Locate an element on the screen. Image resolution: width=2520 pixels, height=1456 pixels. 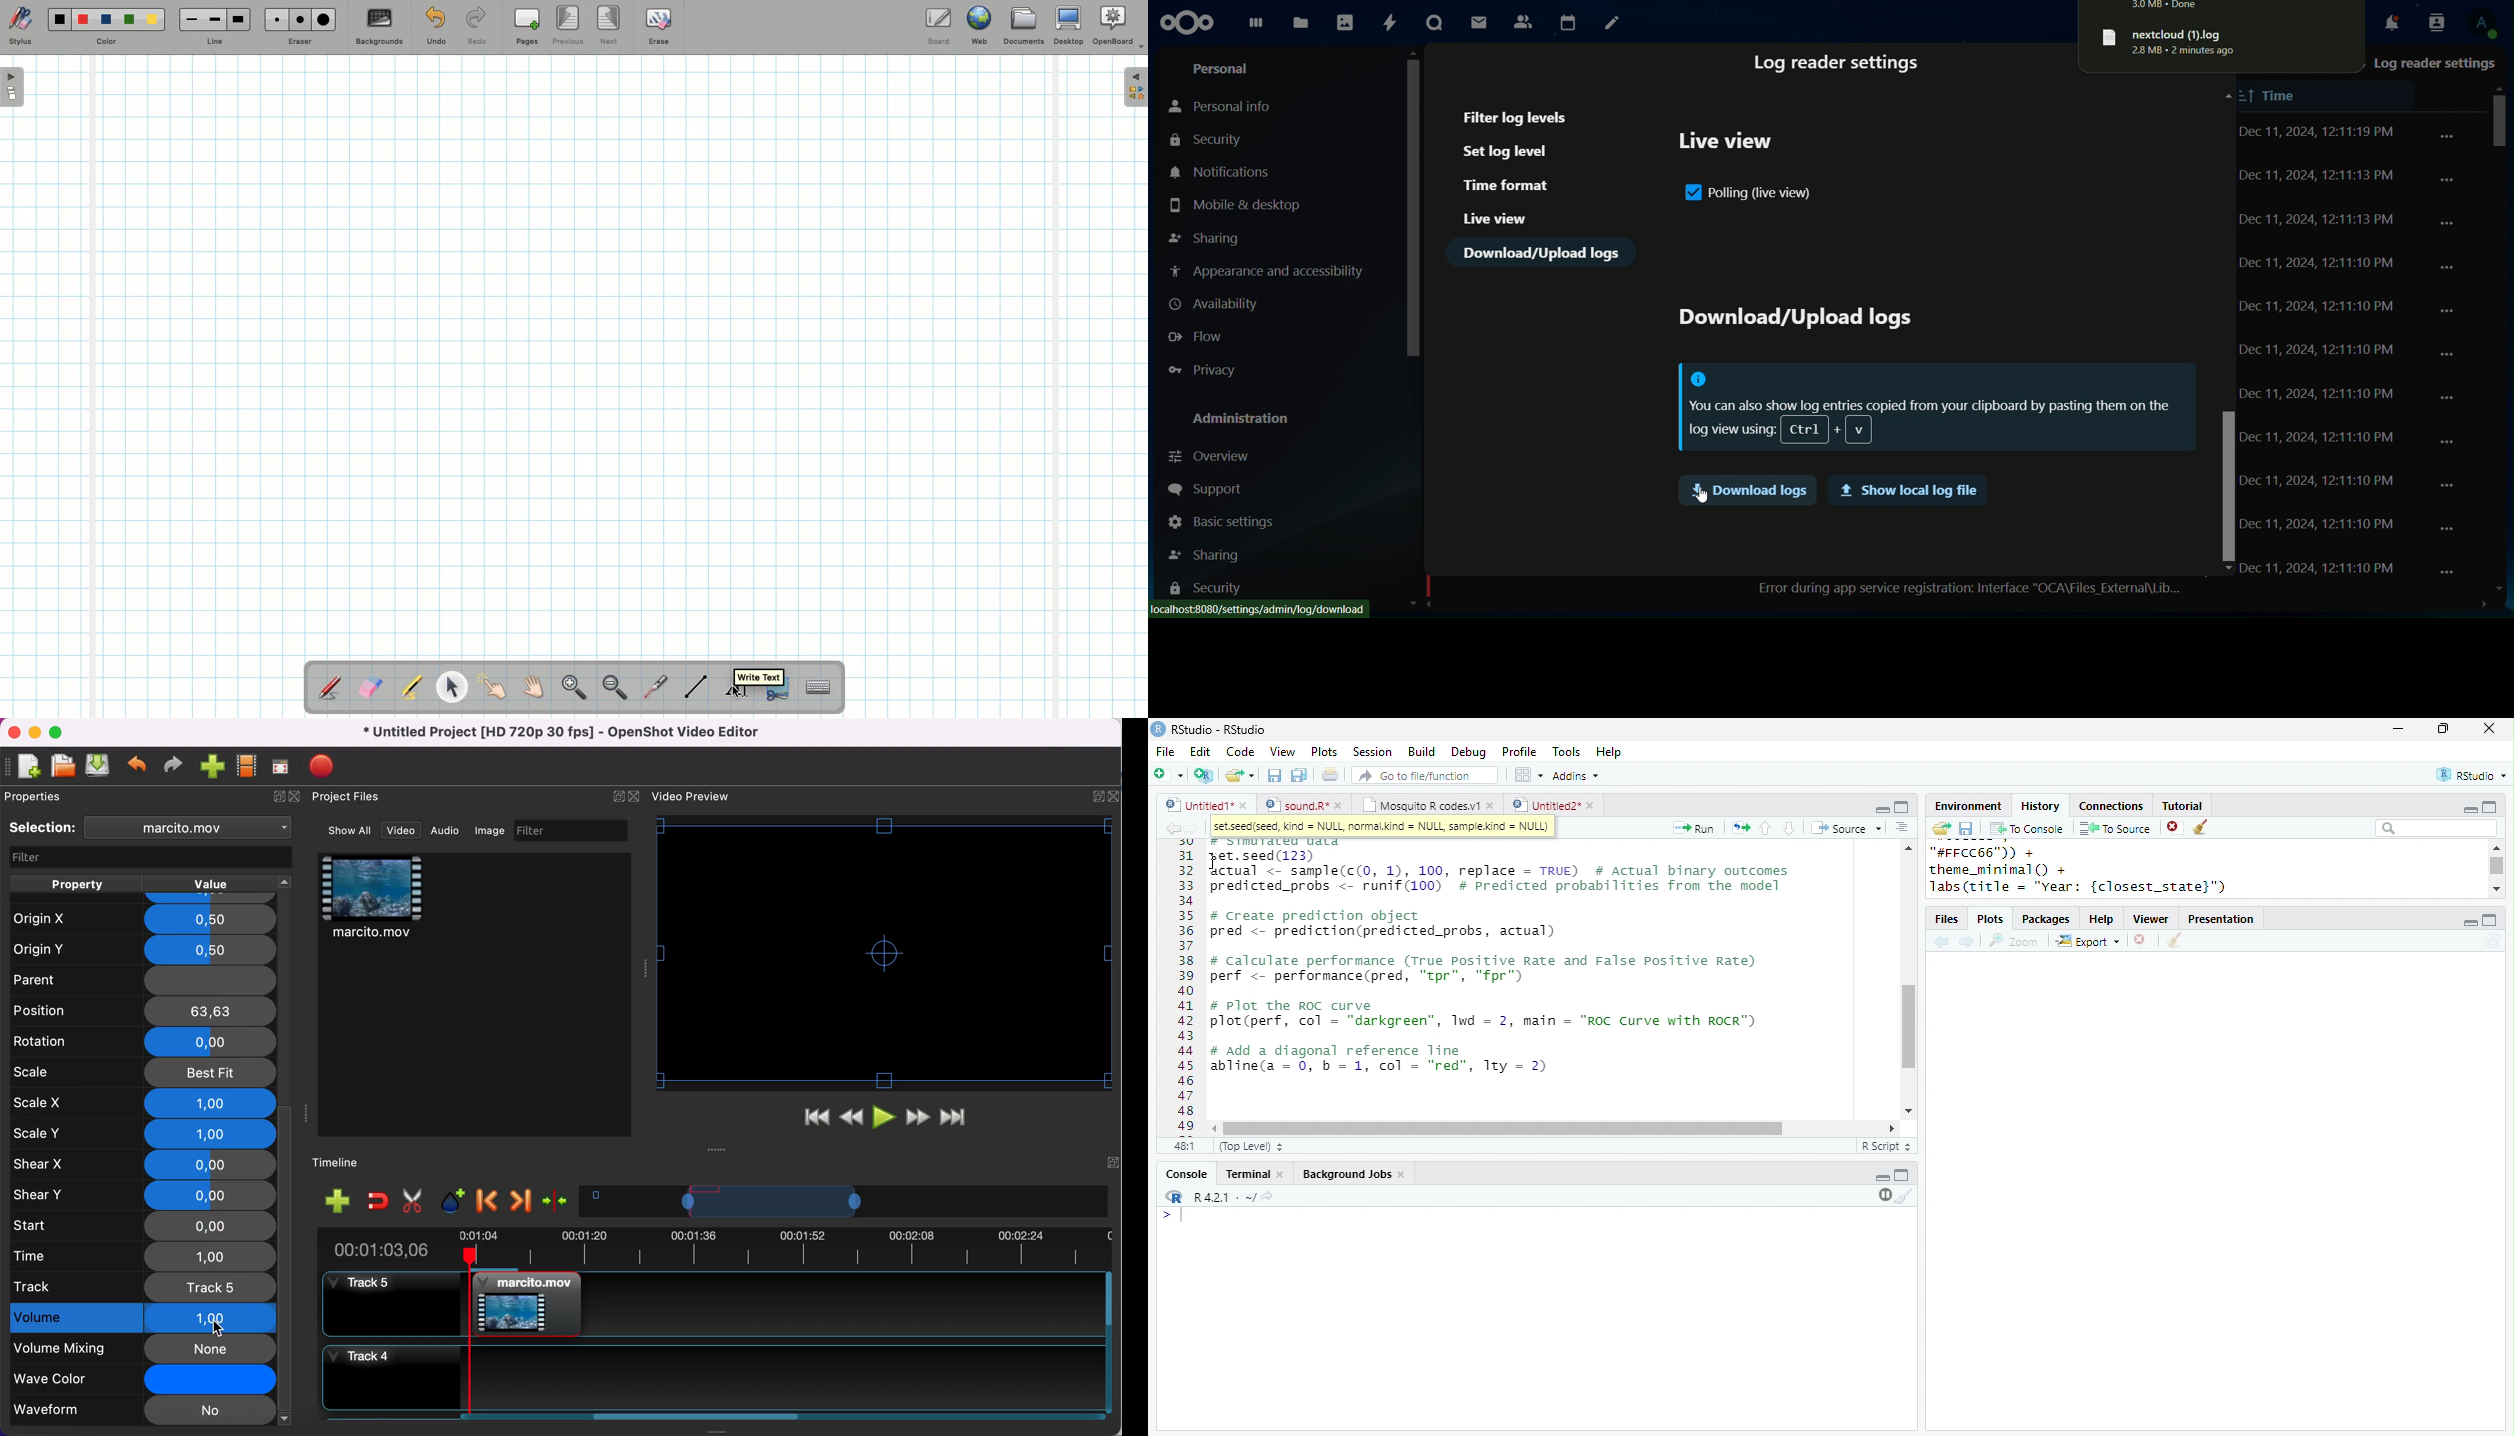
... is located at coordinates (2450, 397).